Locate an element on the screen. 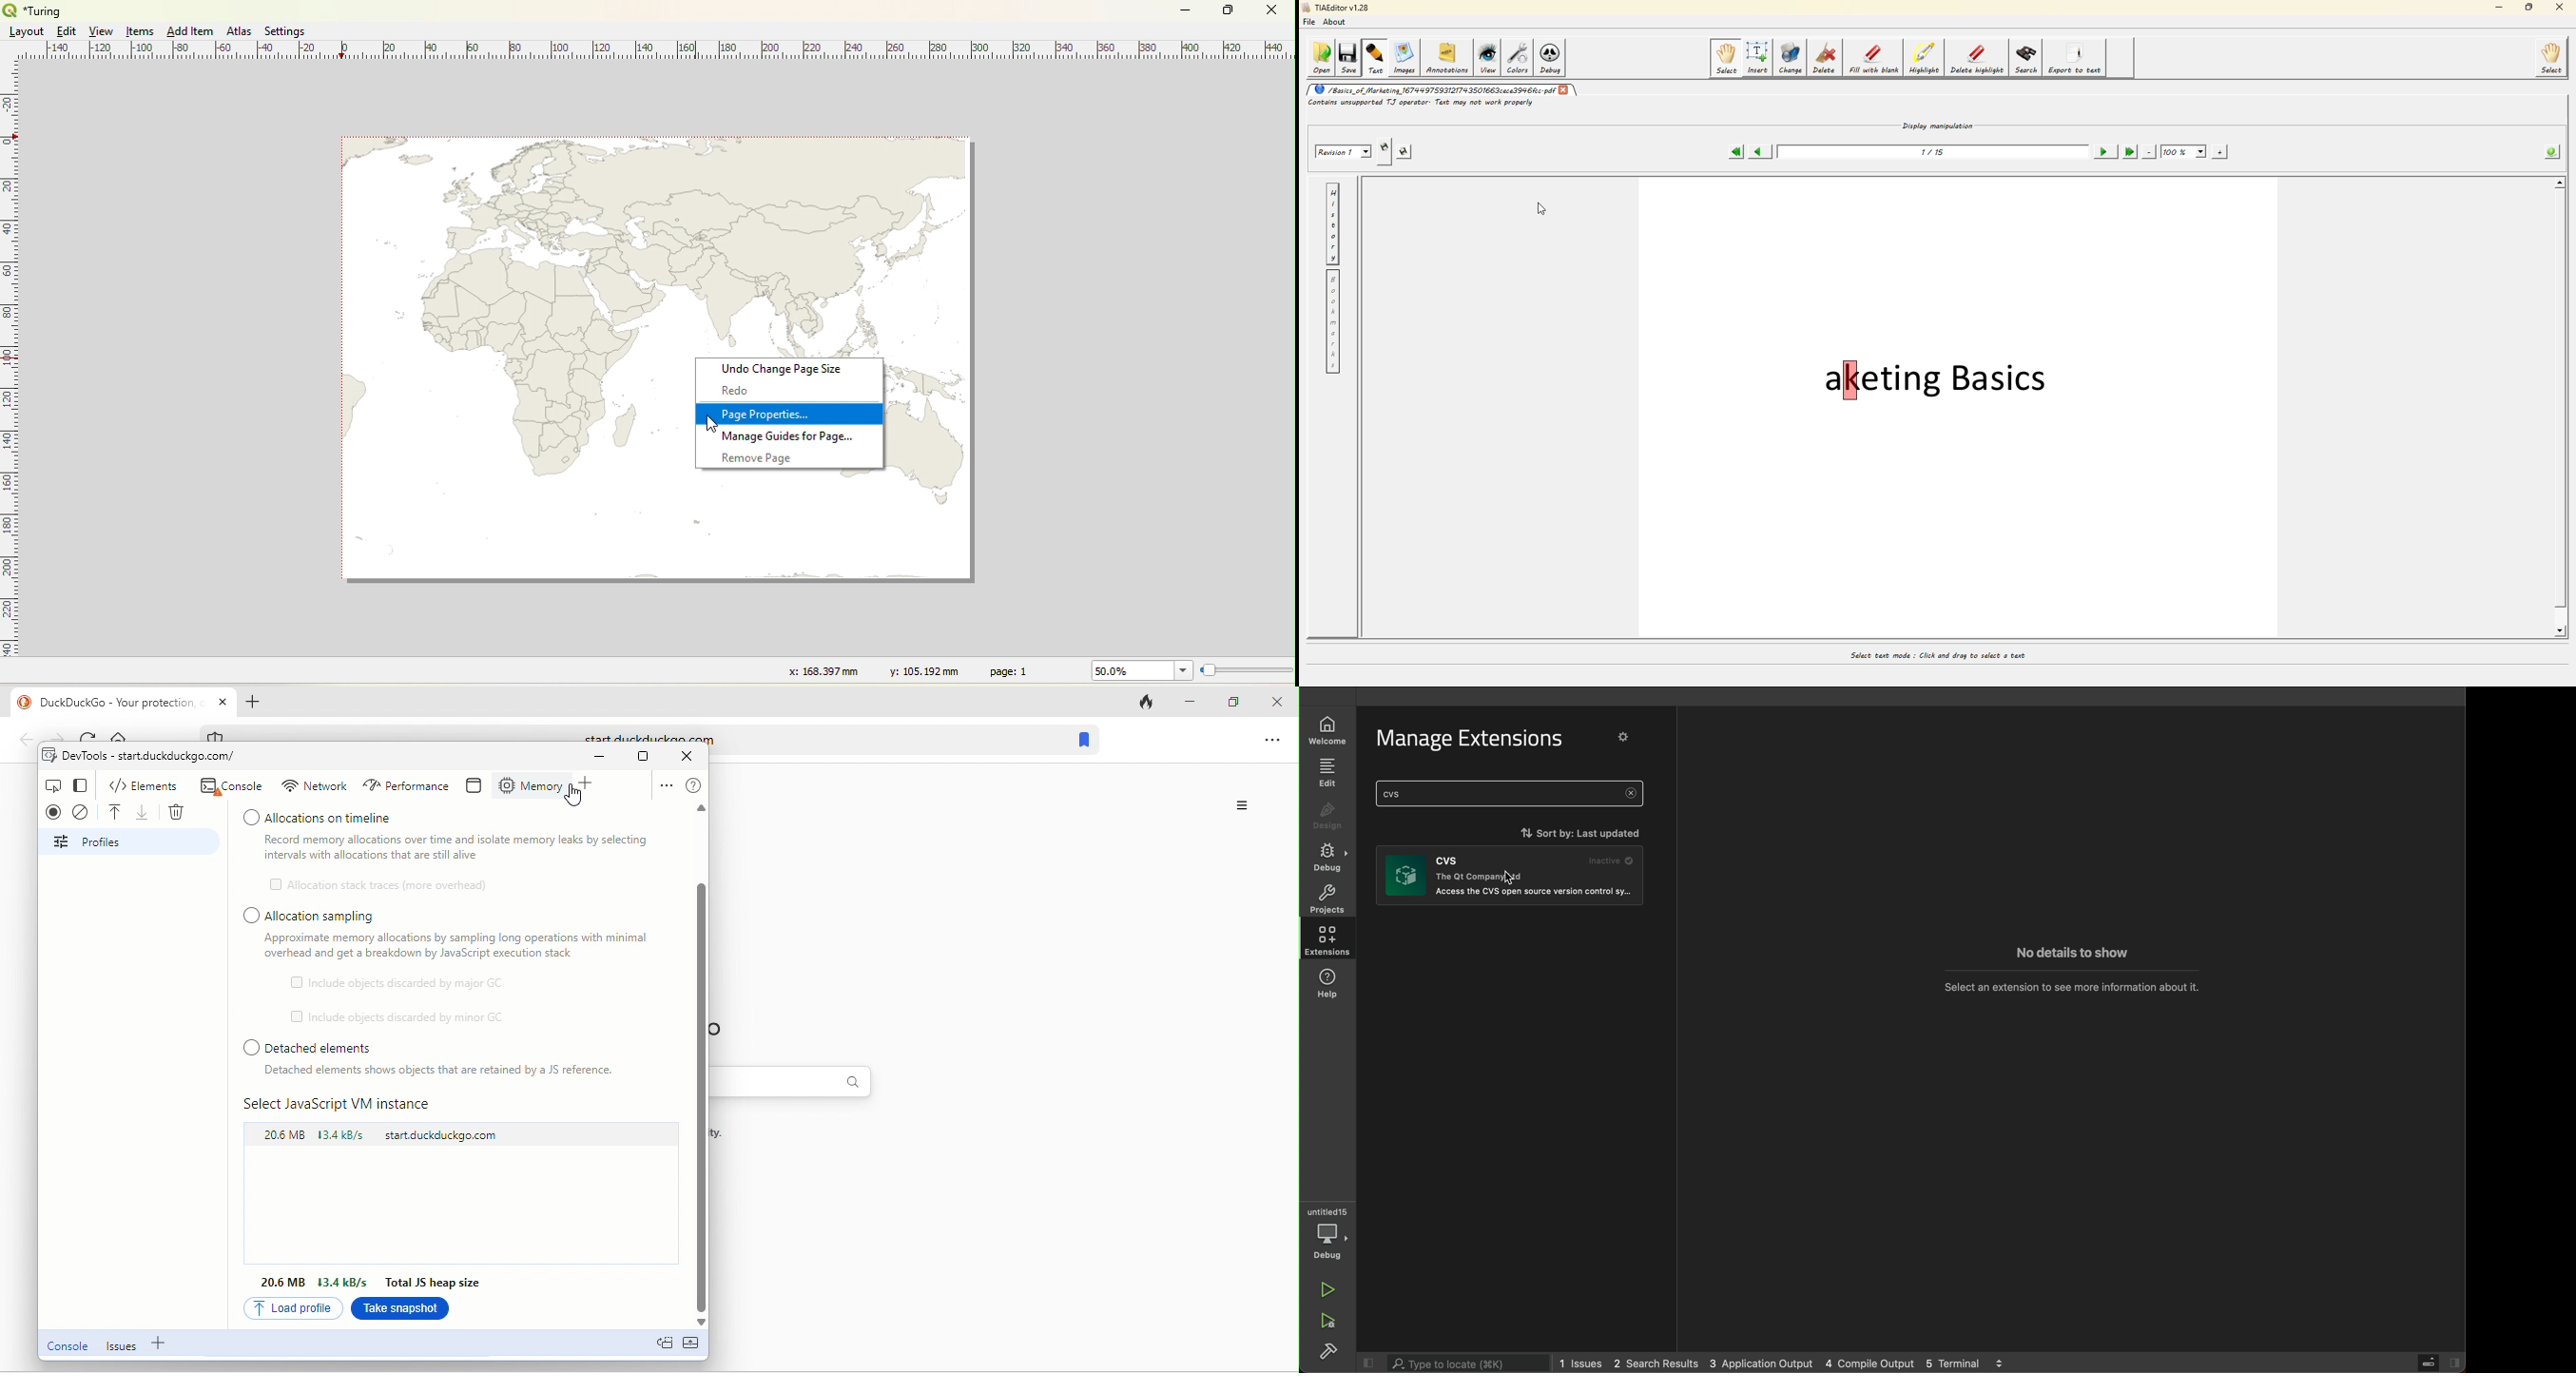  move up is located at coordinates (693, 811).